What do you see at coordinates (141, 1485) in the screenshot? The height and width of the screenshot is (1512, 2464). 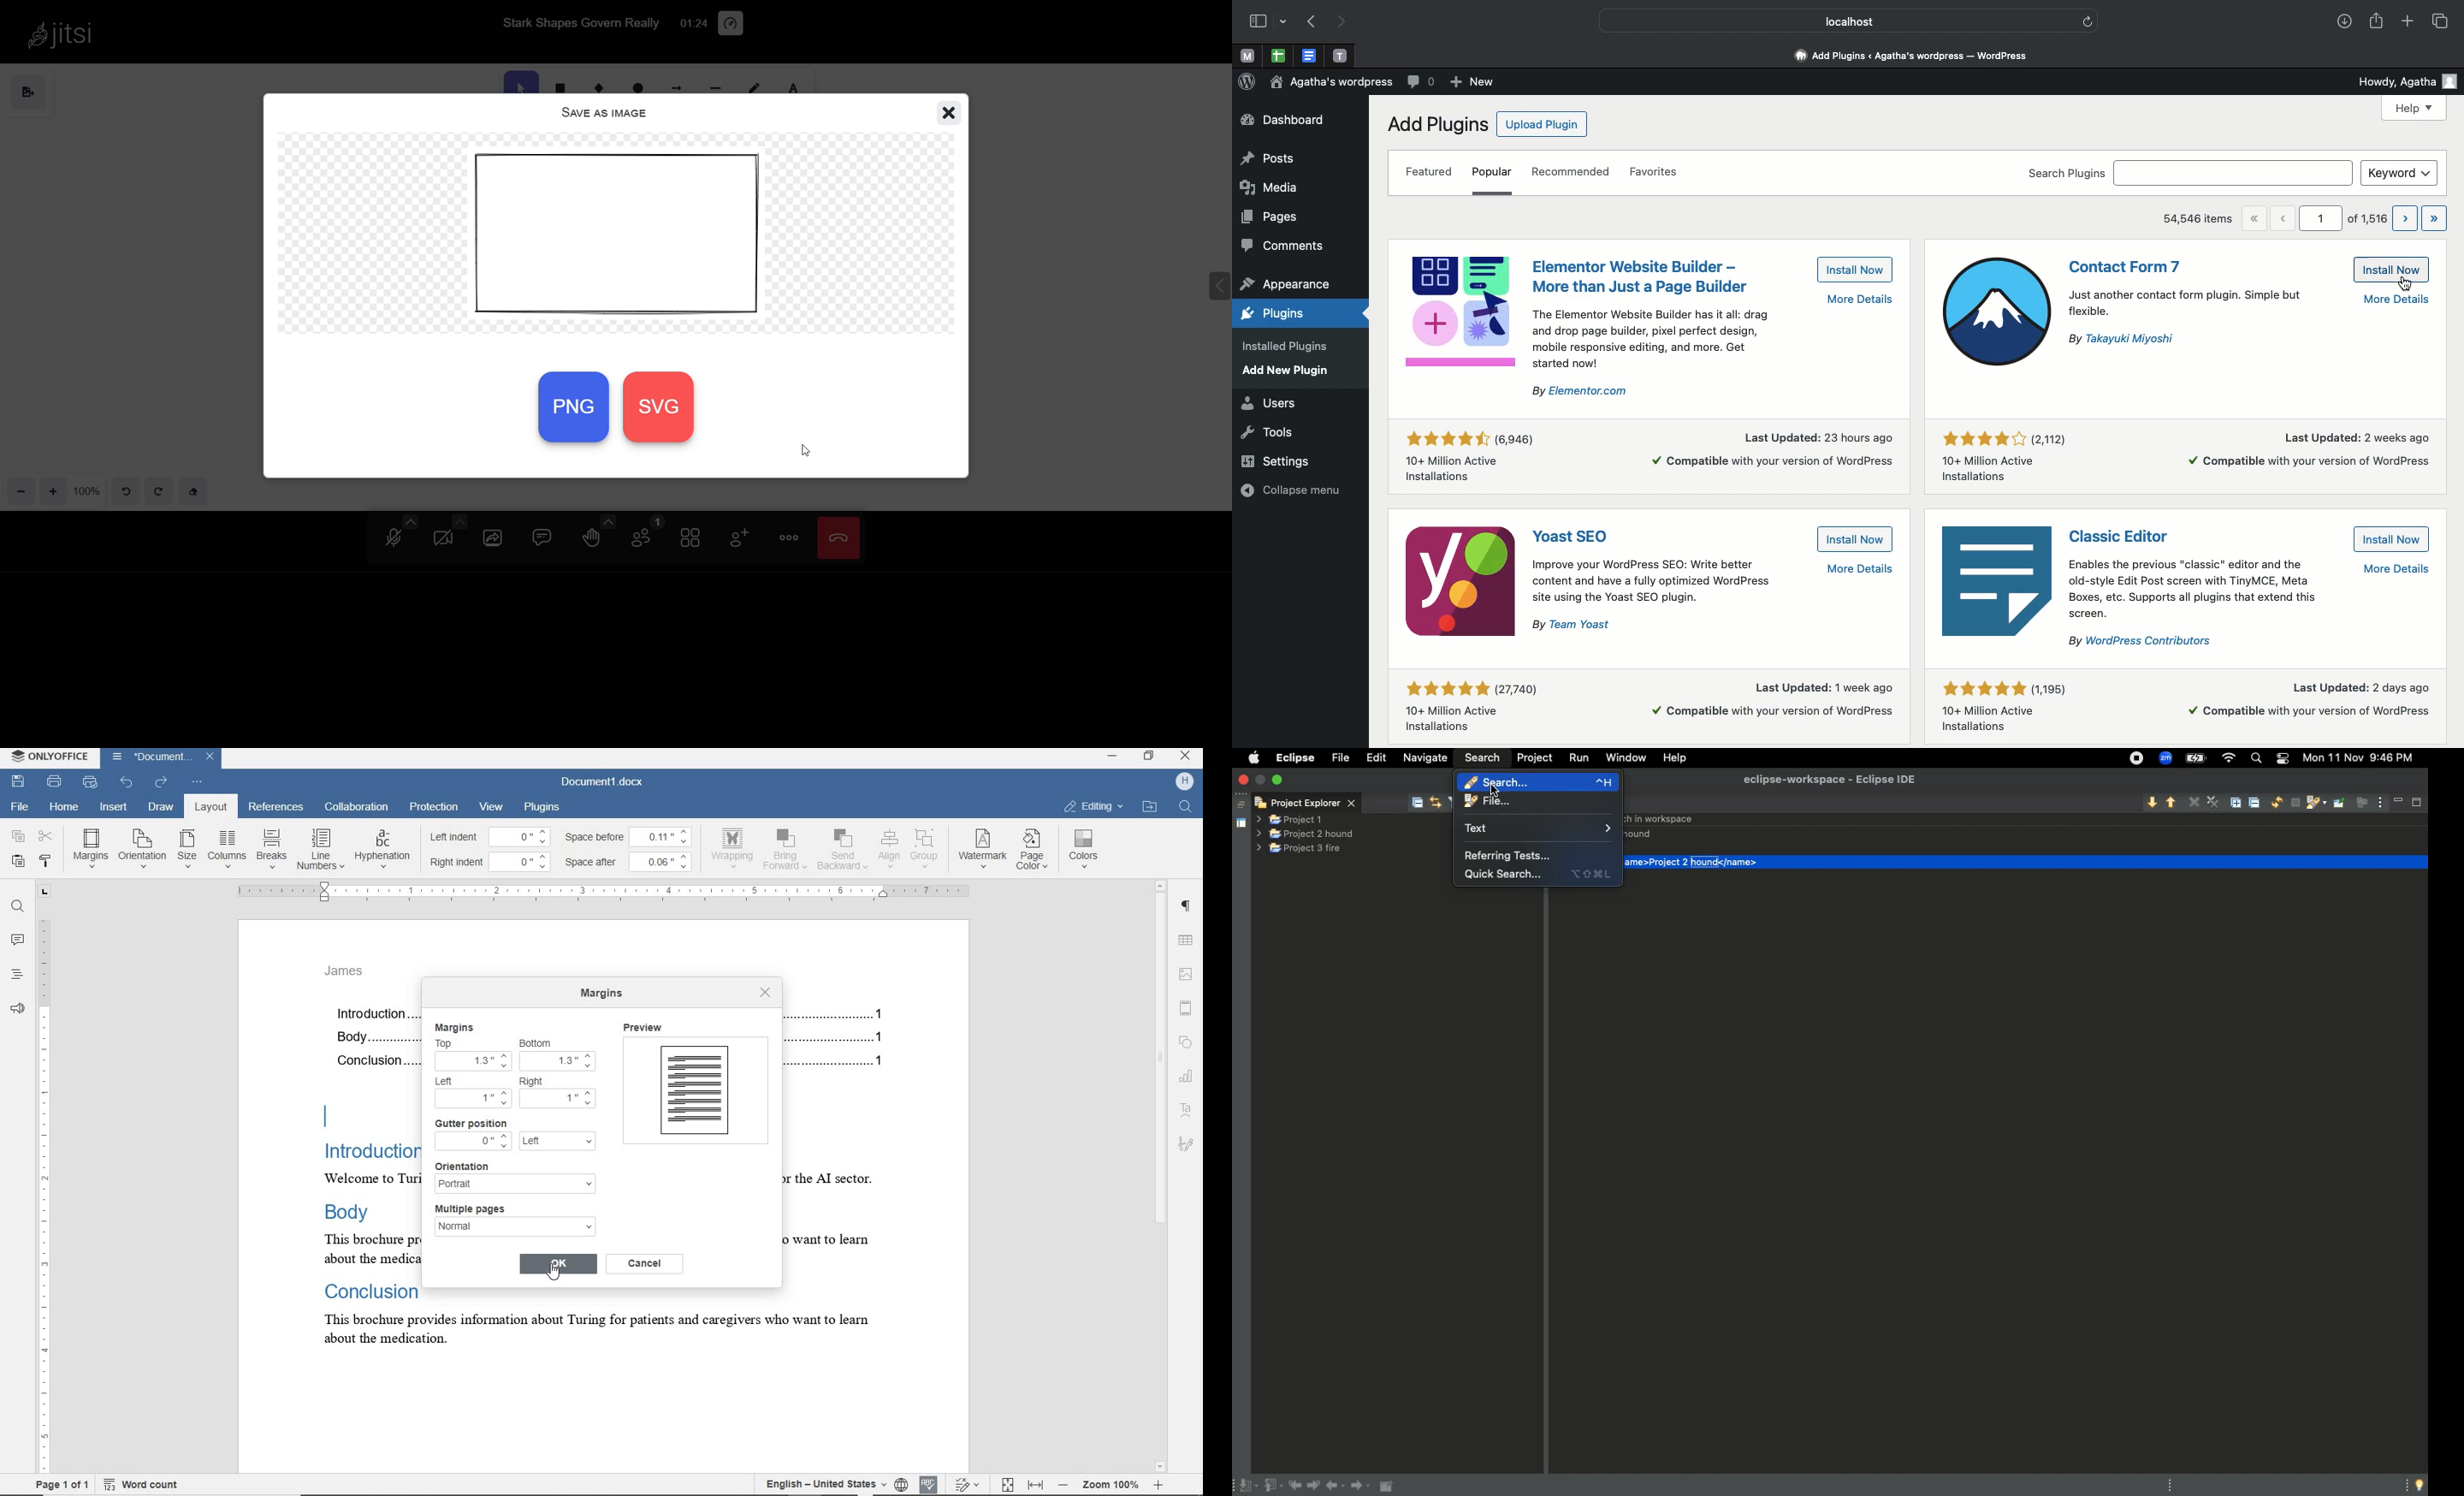 I see `word count` at bounding box center [141, 1485].